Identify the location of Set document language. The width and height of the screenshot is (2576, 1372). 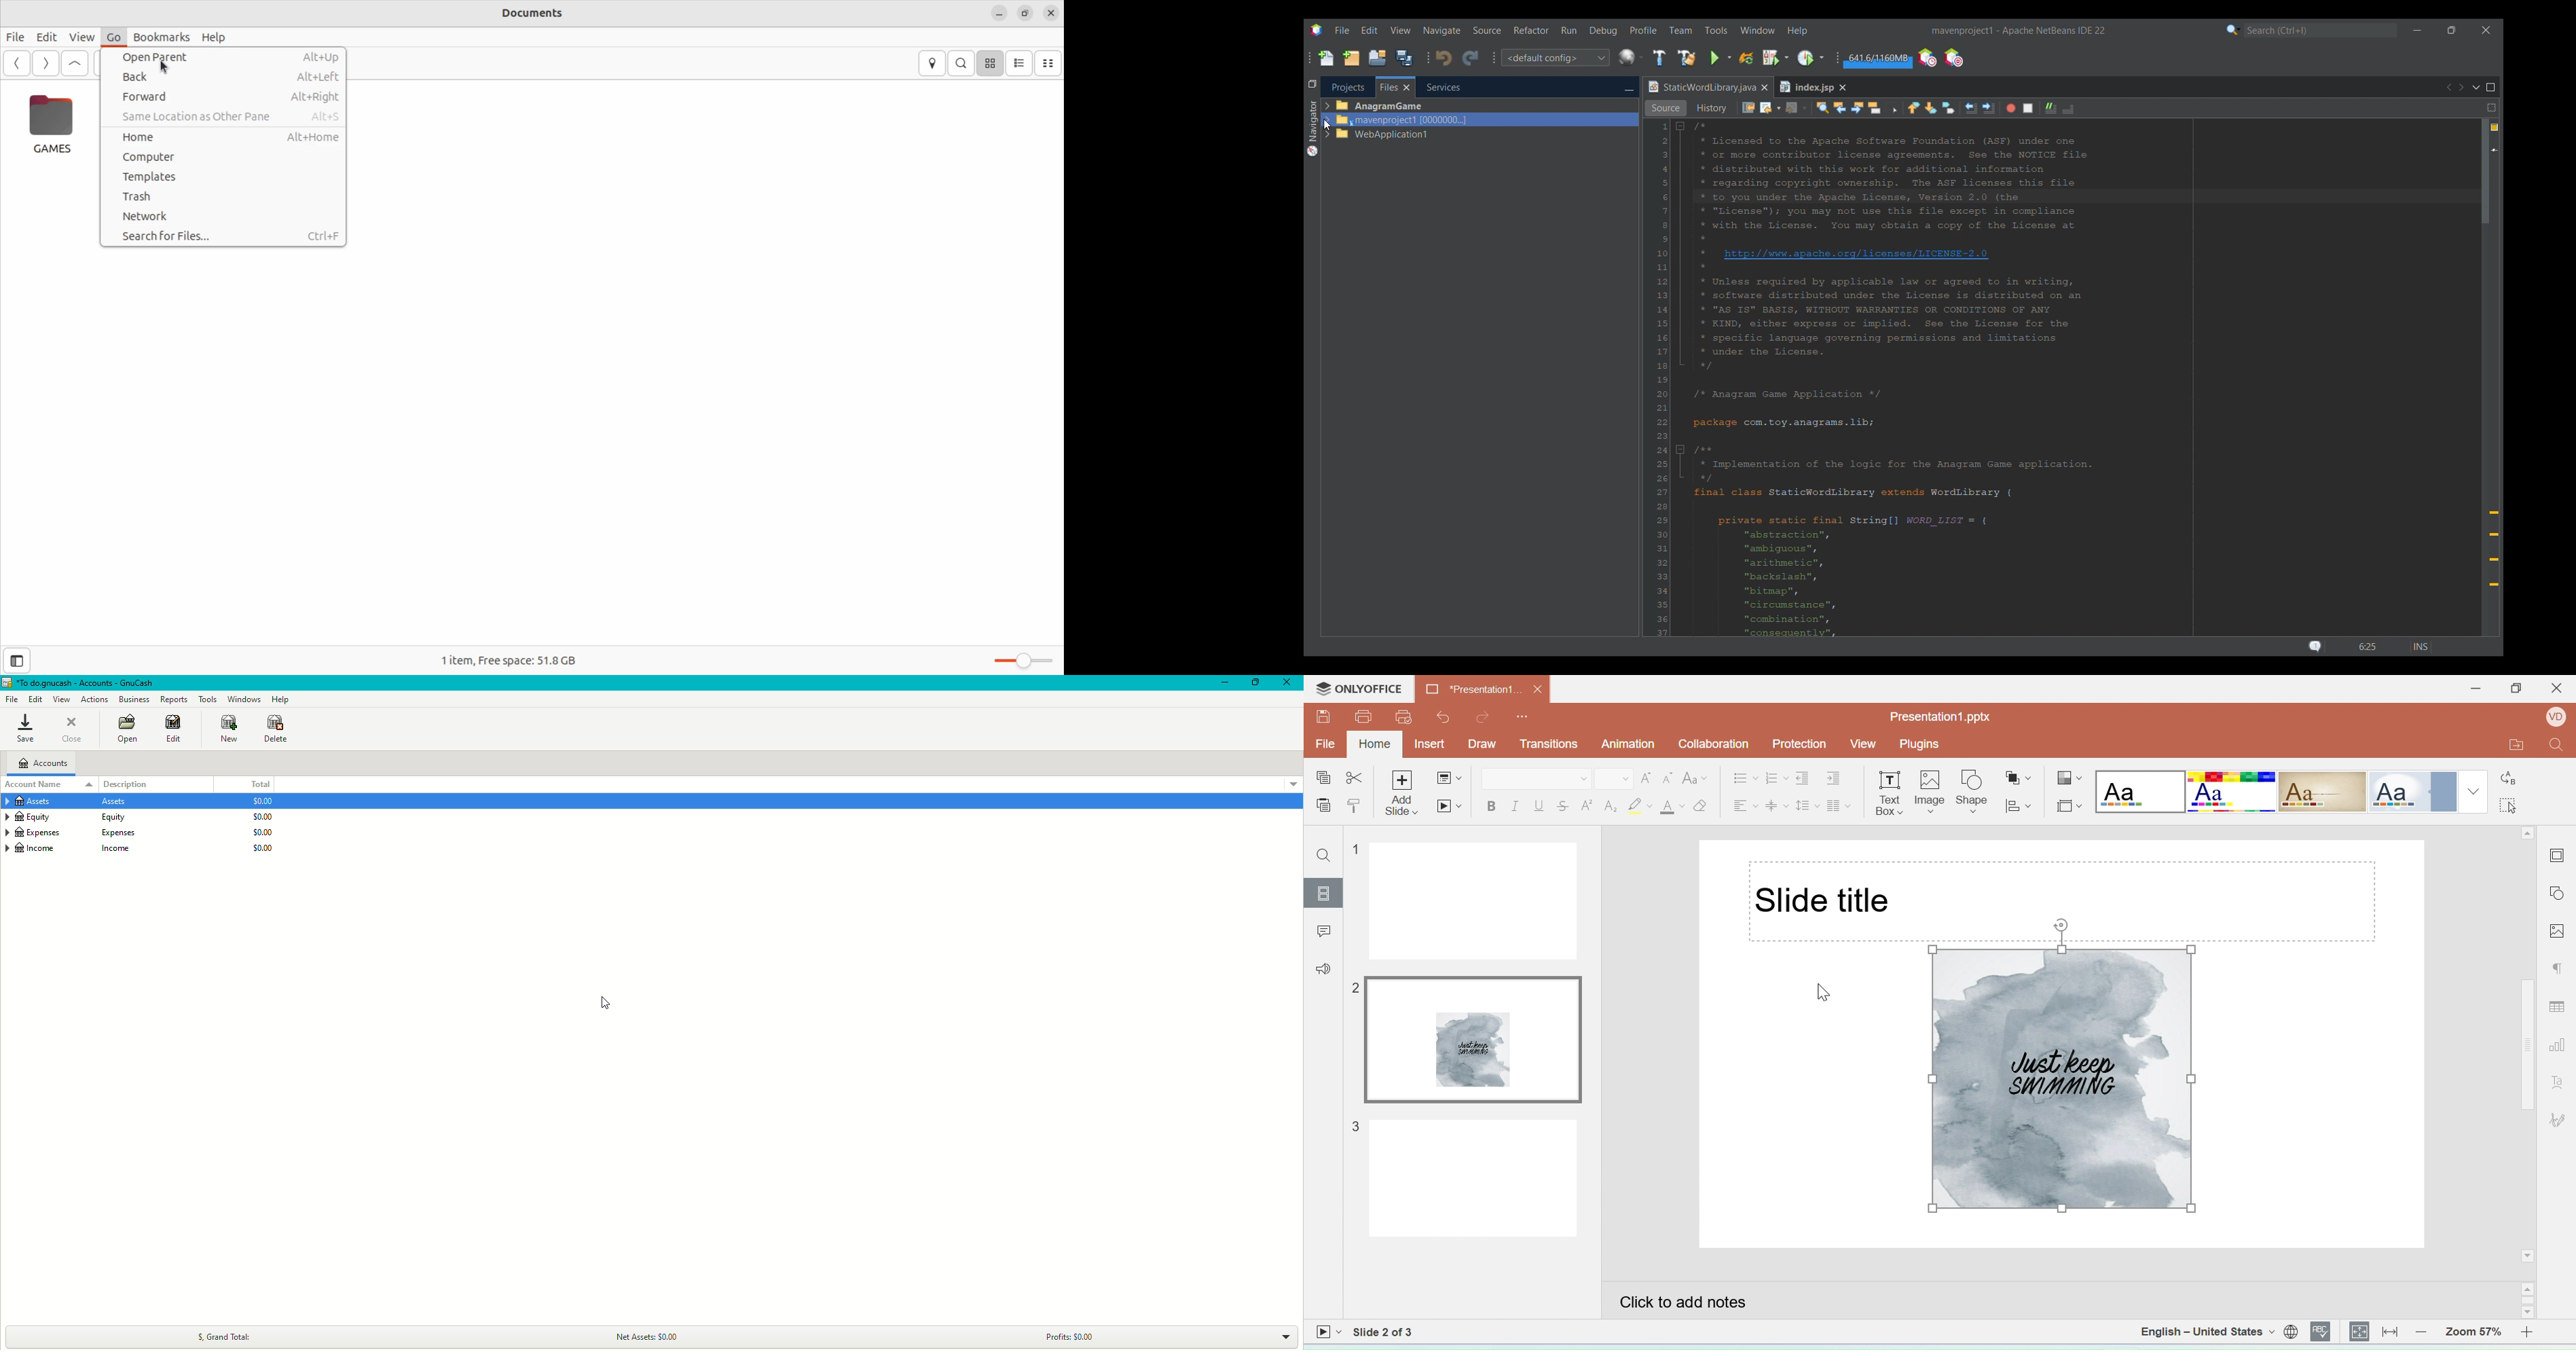
(2291, 1331).